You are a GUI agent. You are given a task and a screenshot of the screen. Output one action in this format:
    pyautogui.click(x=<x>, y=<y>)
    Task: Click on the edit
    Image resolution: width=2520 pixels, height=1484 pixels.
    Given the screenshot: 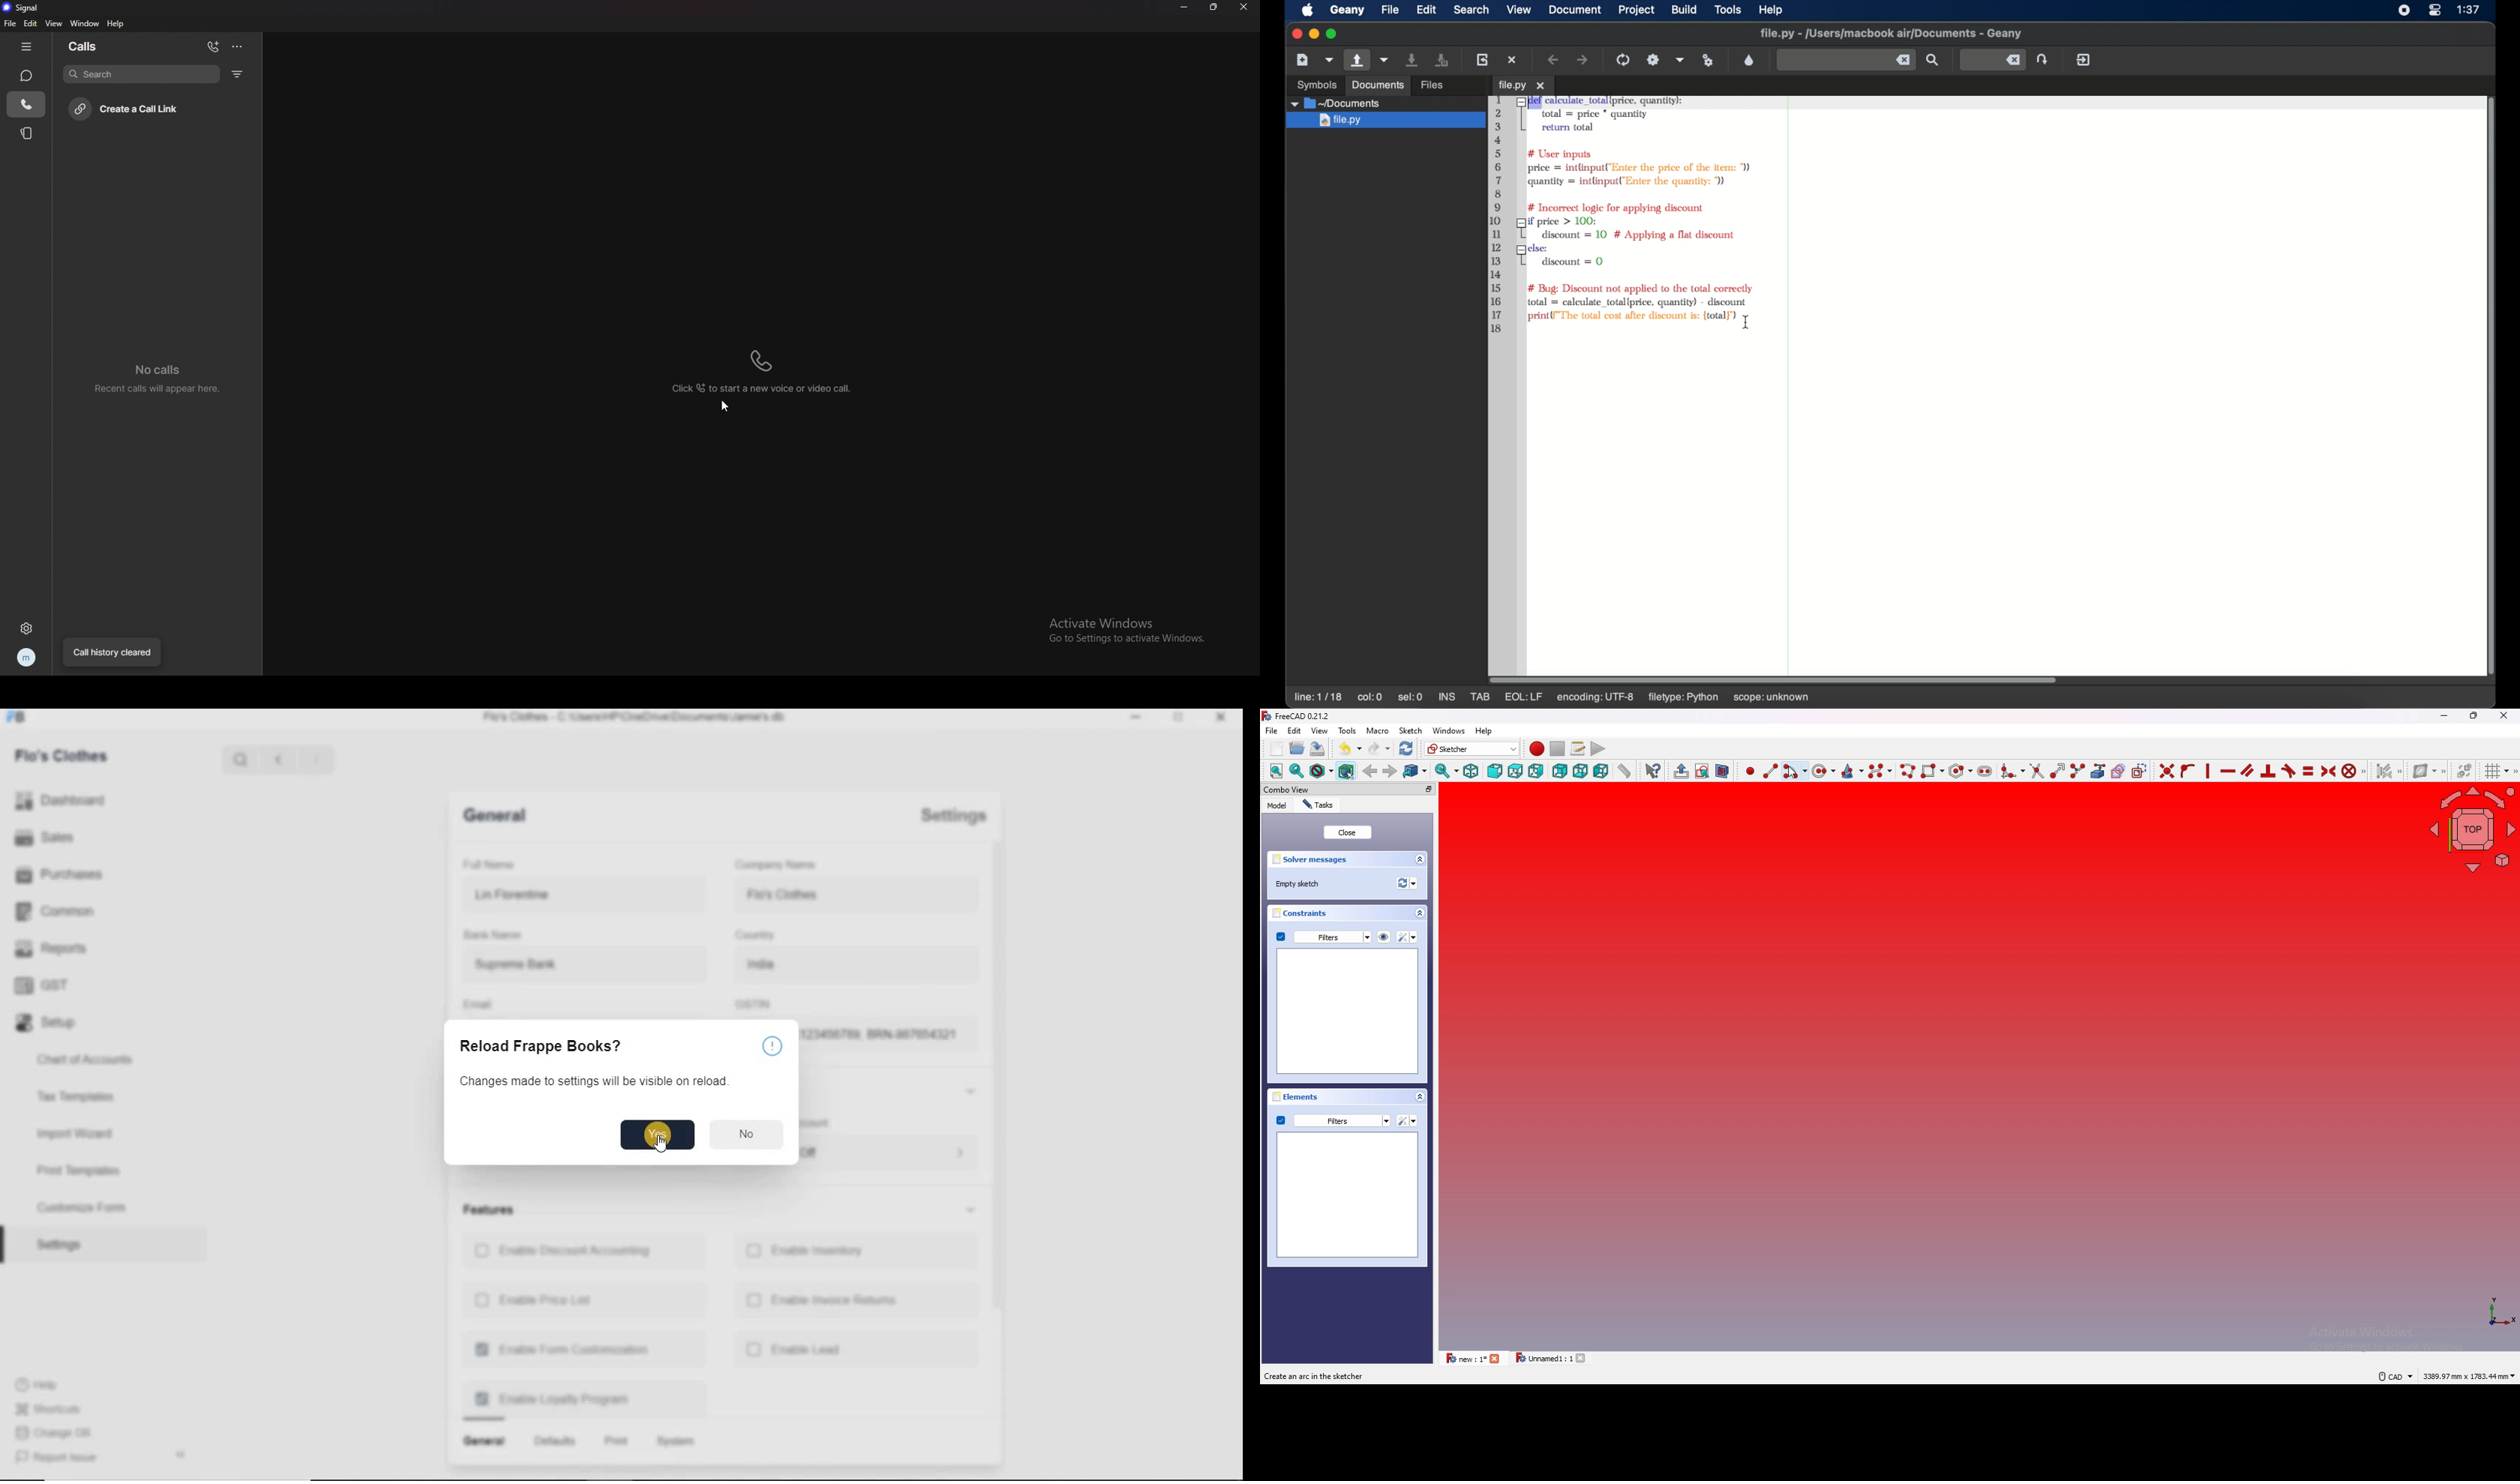 What is the action you would take?
    pyautogui.click(x=1427, y=10)
    